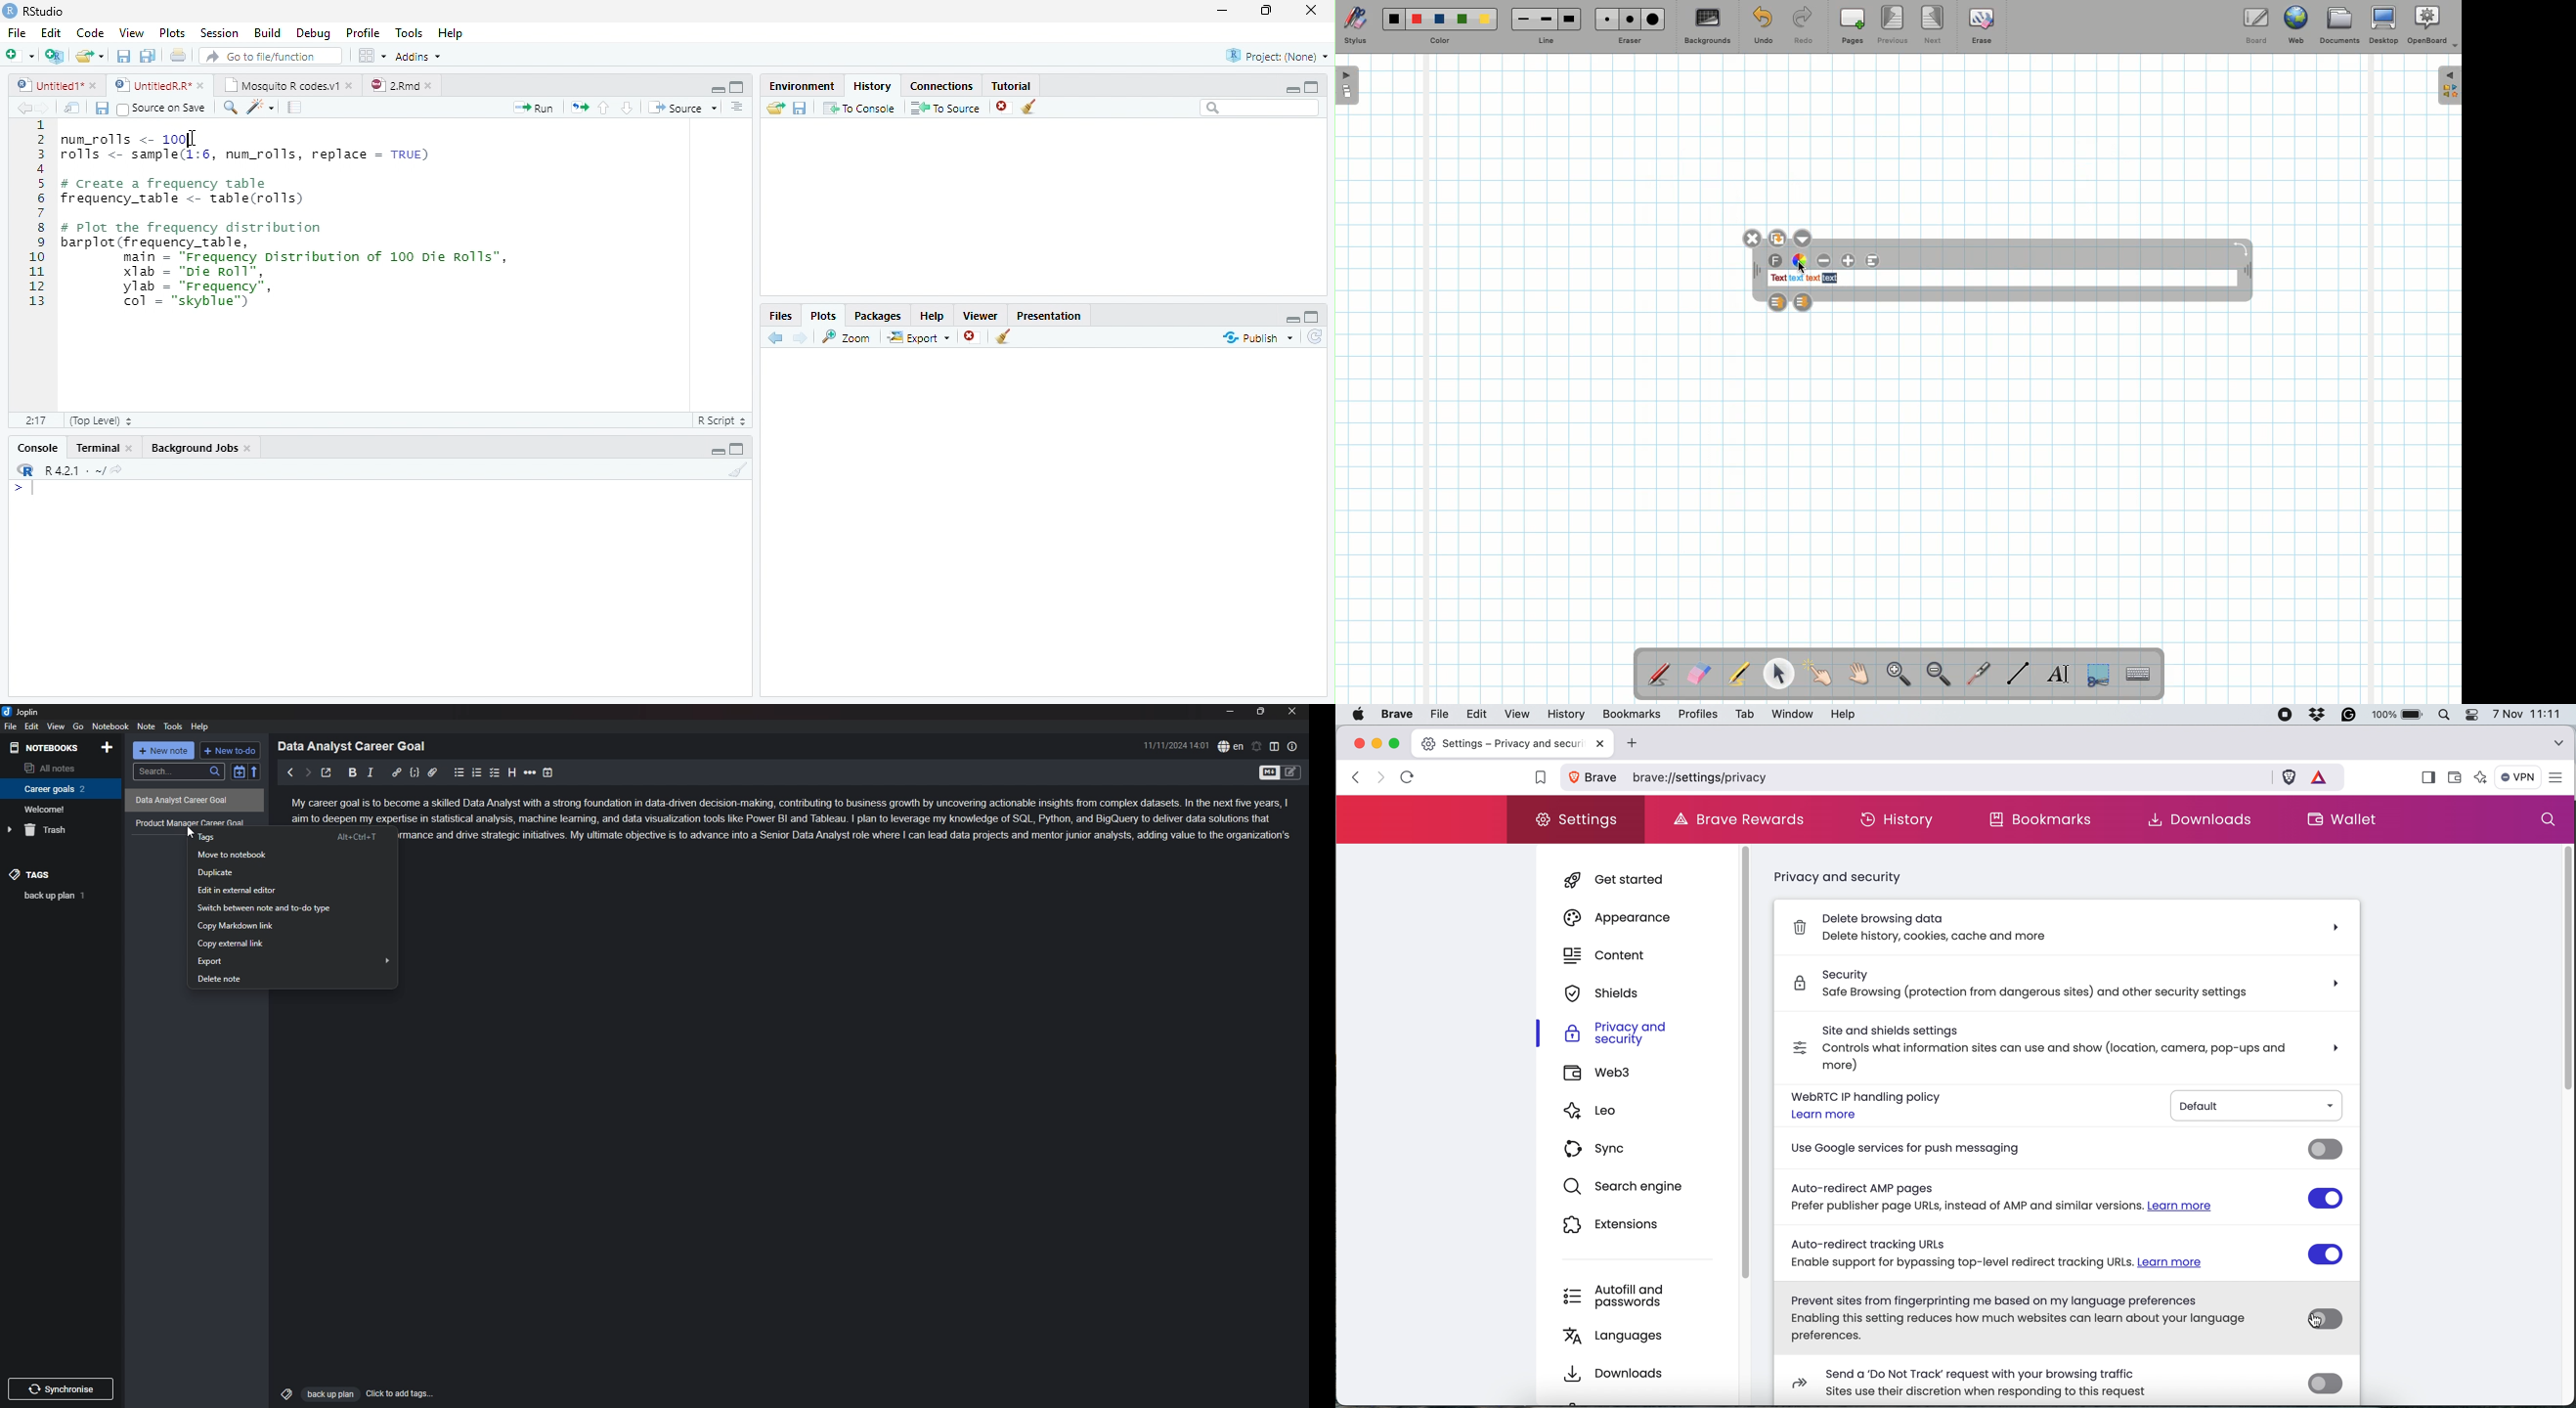 The image size is (2576, 1428). I want to click on Show in new window, so click(74, 108).